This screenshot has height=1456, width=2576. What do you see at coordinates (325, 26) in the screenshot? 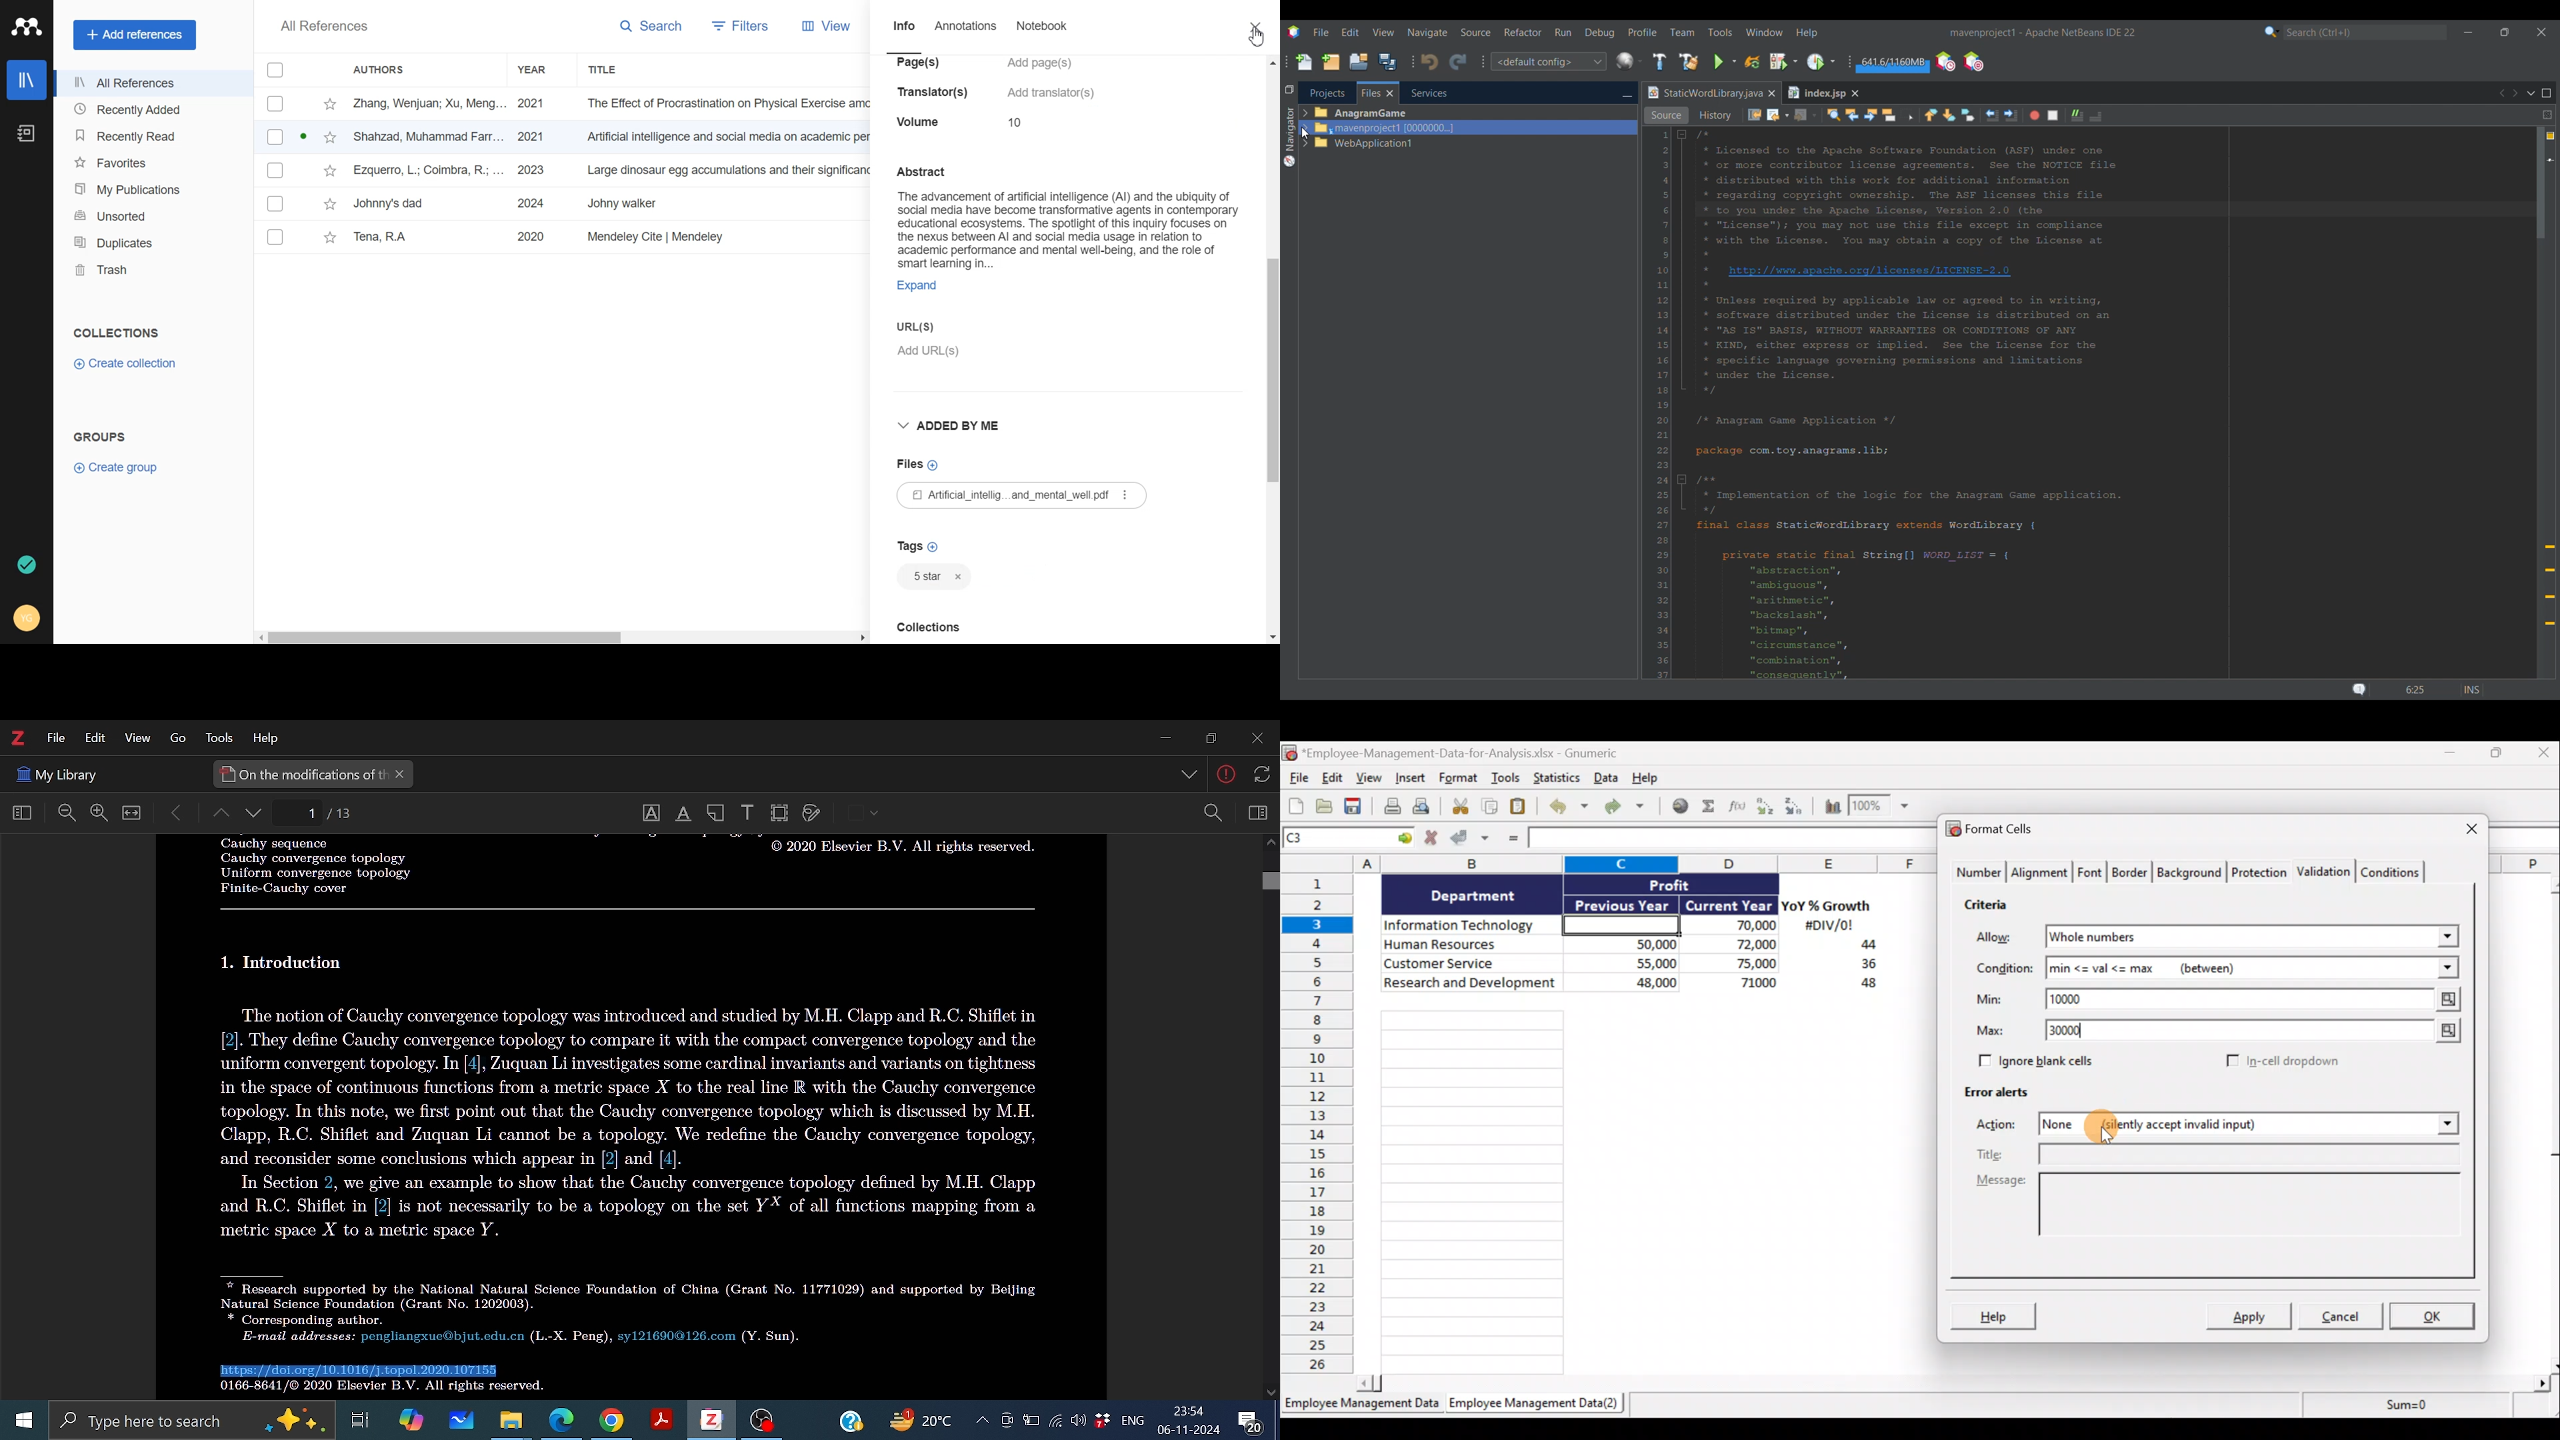
I see `All References` at bounding box center [325, 26].